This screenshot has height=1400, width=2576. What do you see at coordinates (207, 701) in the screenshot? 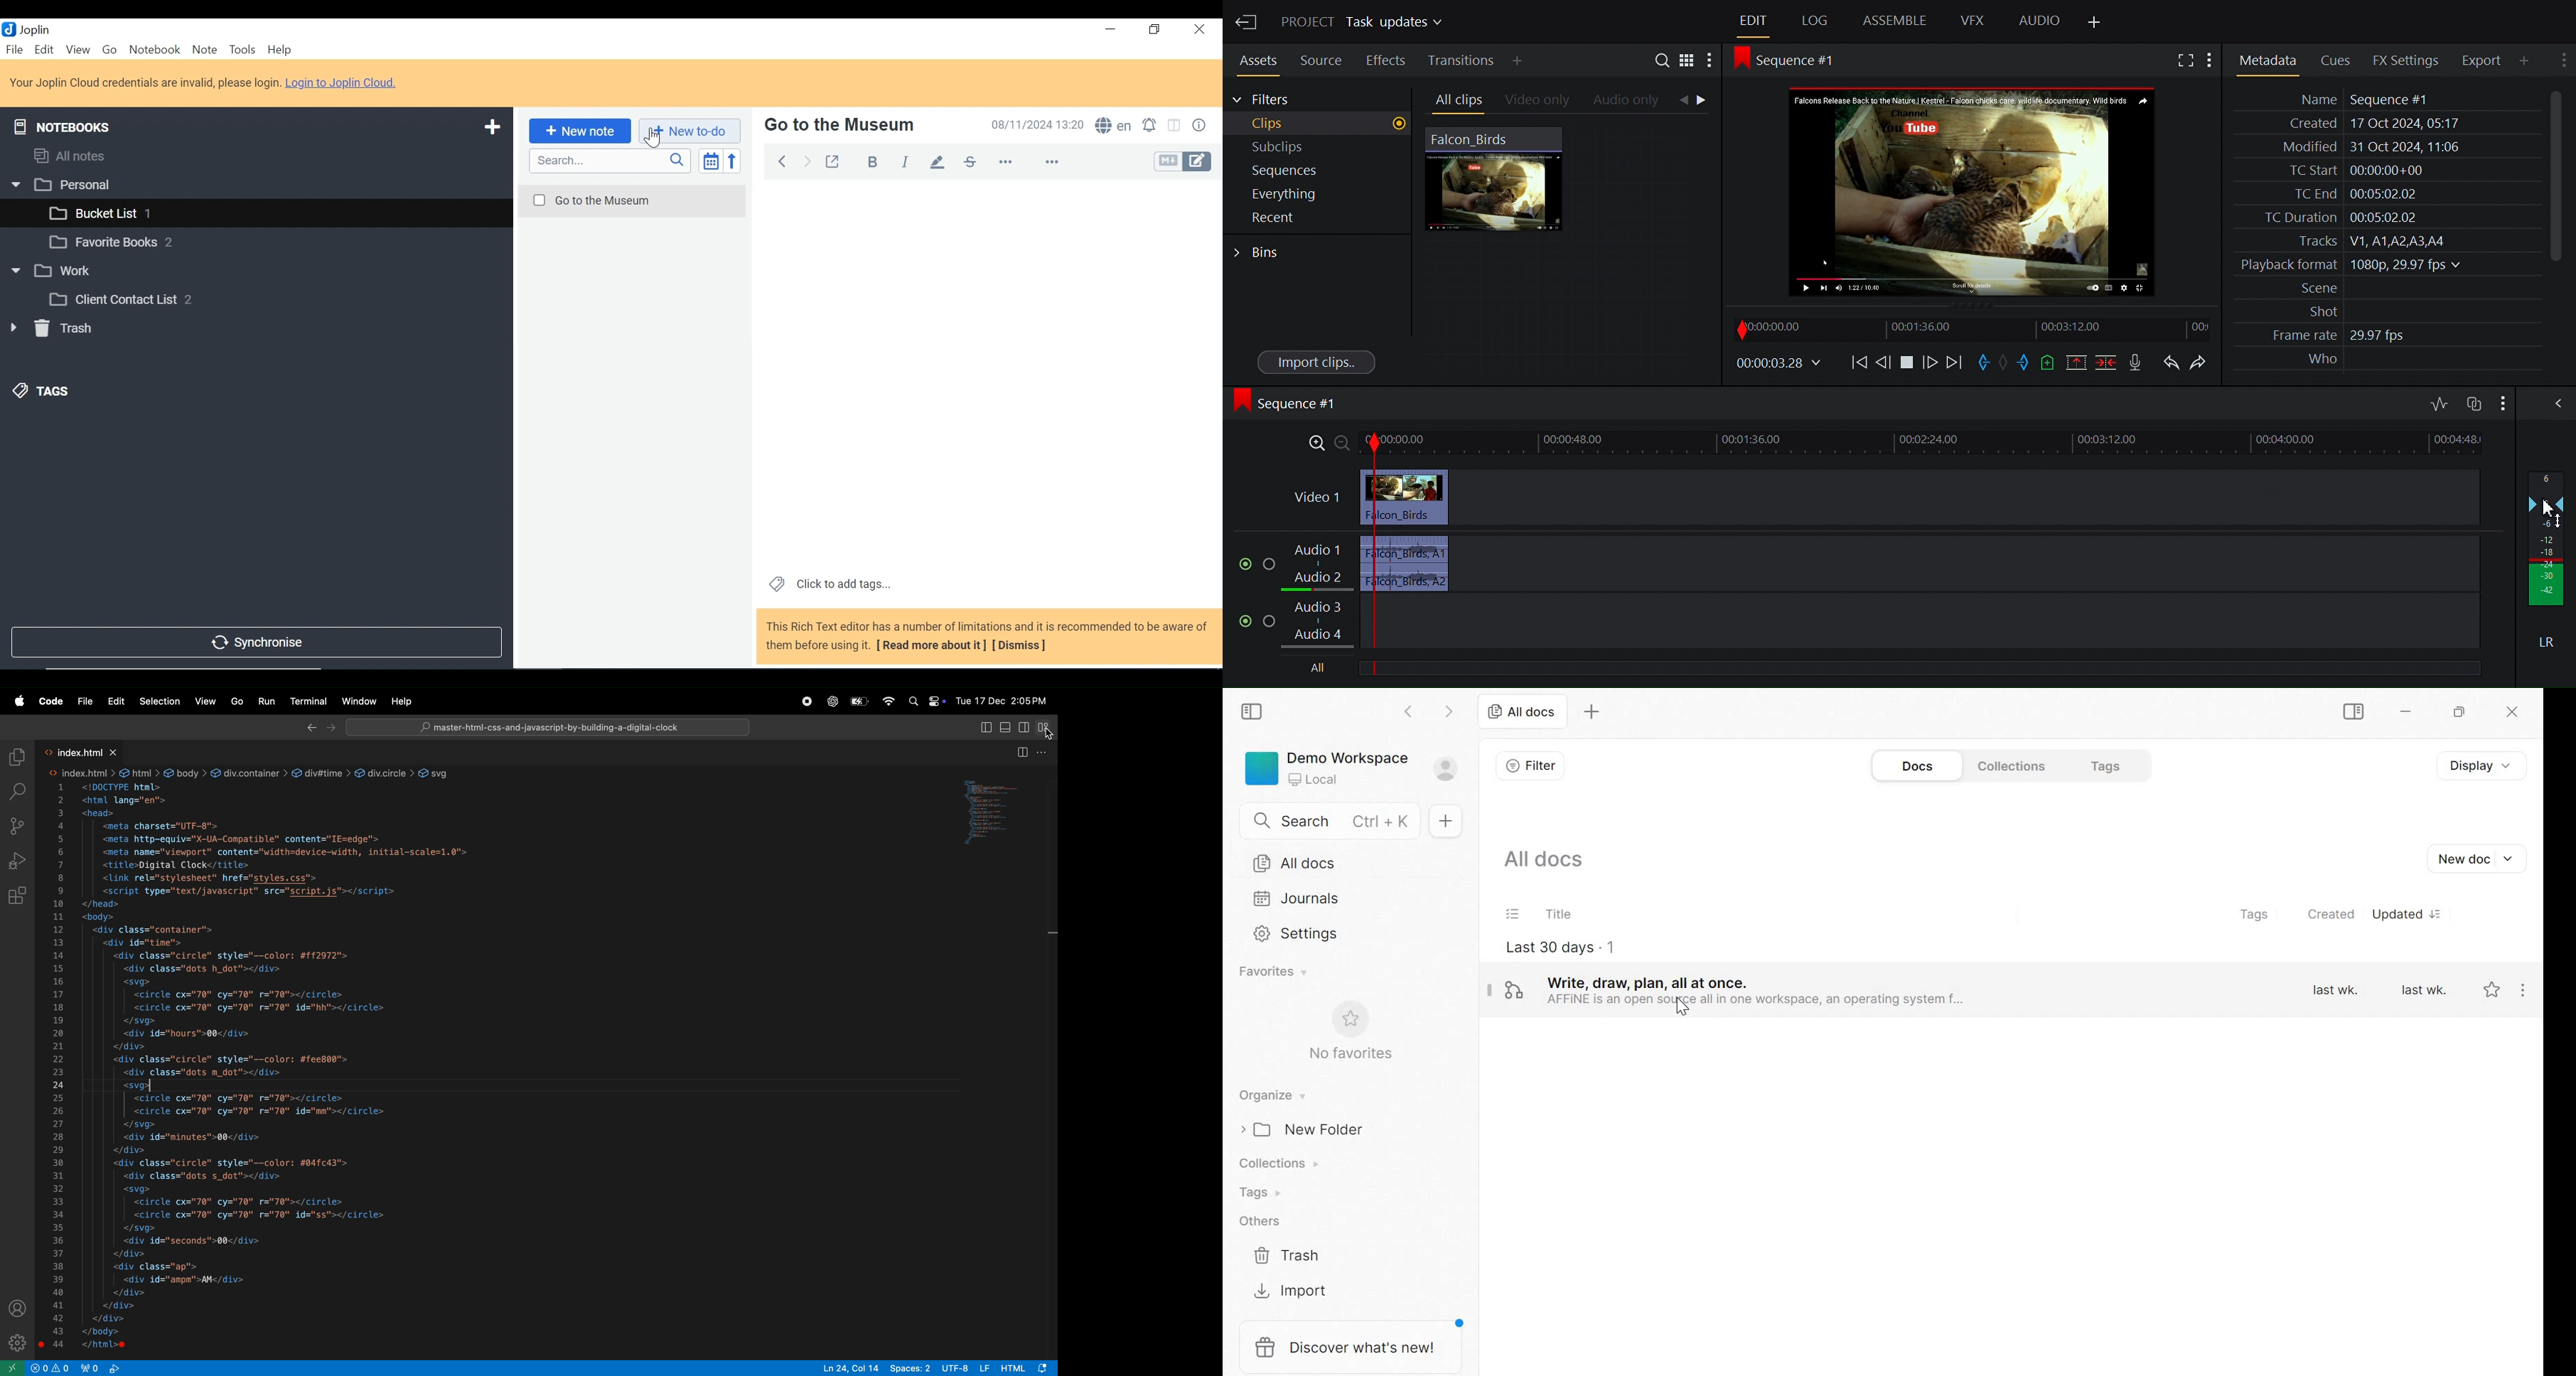
I see `view` at bounding box center [207, 701].